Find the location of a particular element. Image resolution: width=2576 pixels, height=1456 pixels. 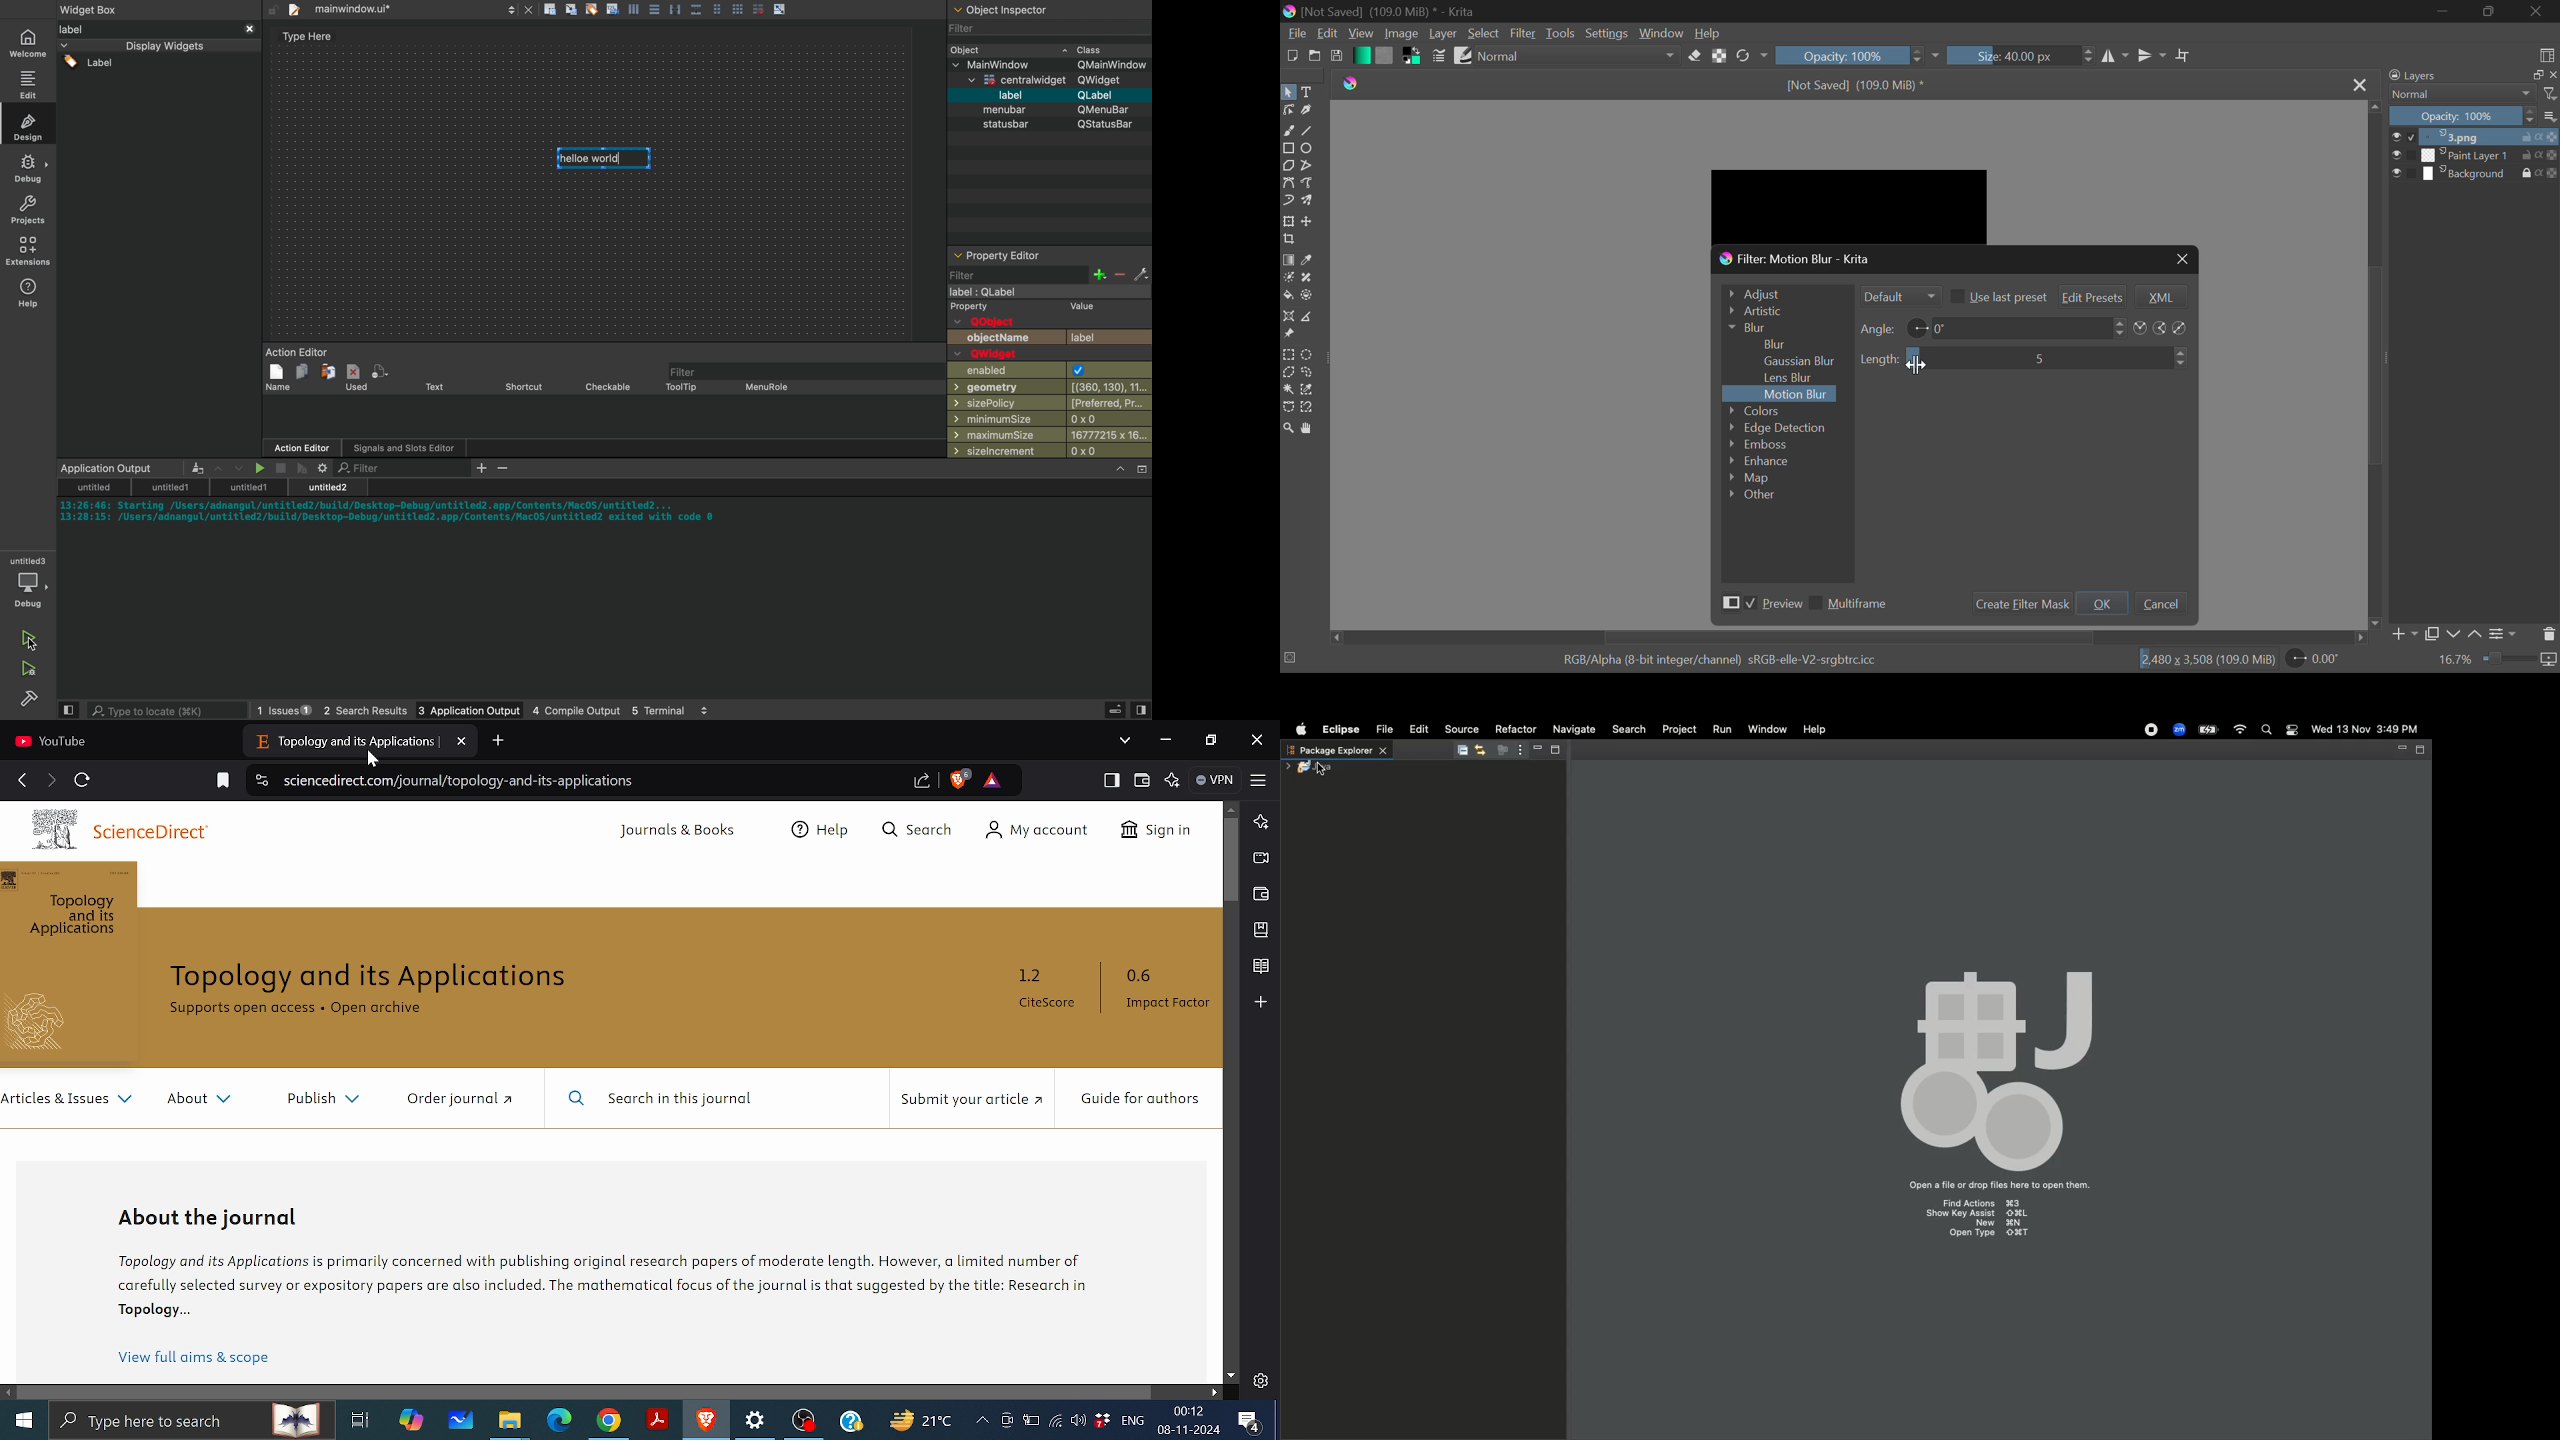

Map is located at coordinates (1757, 479).